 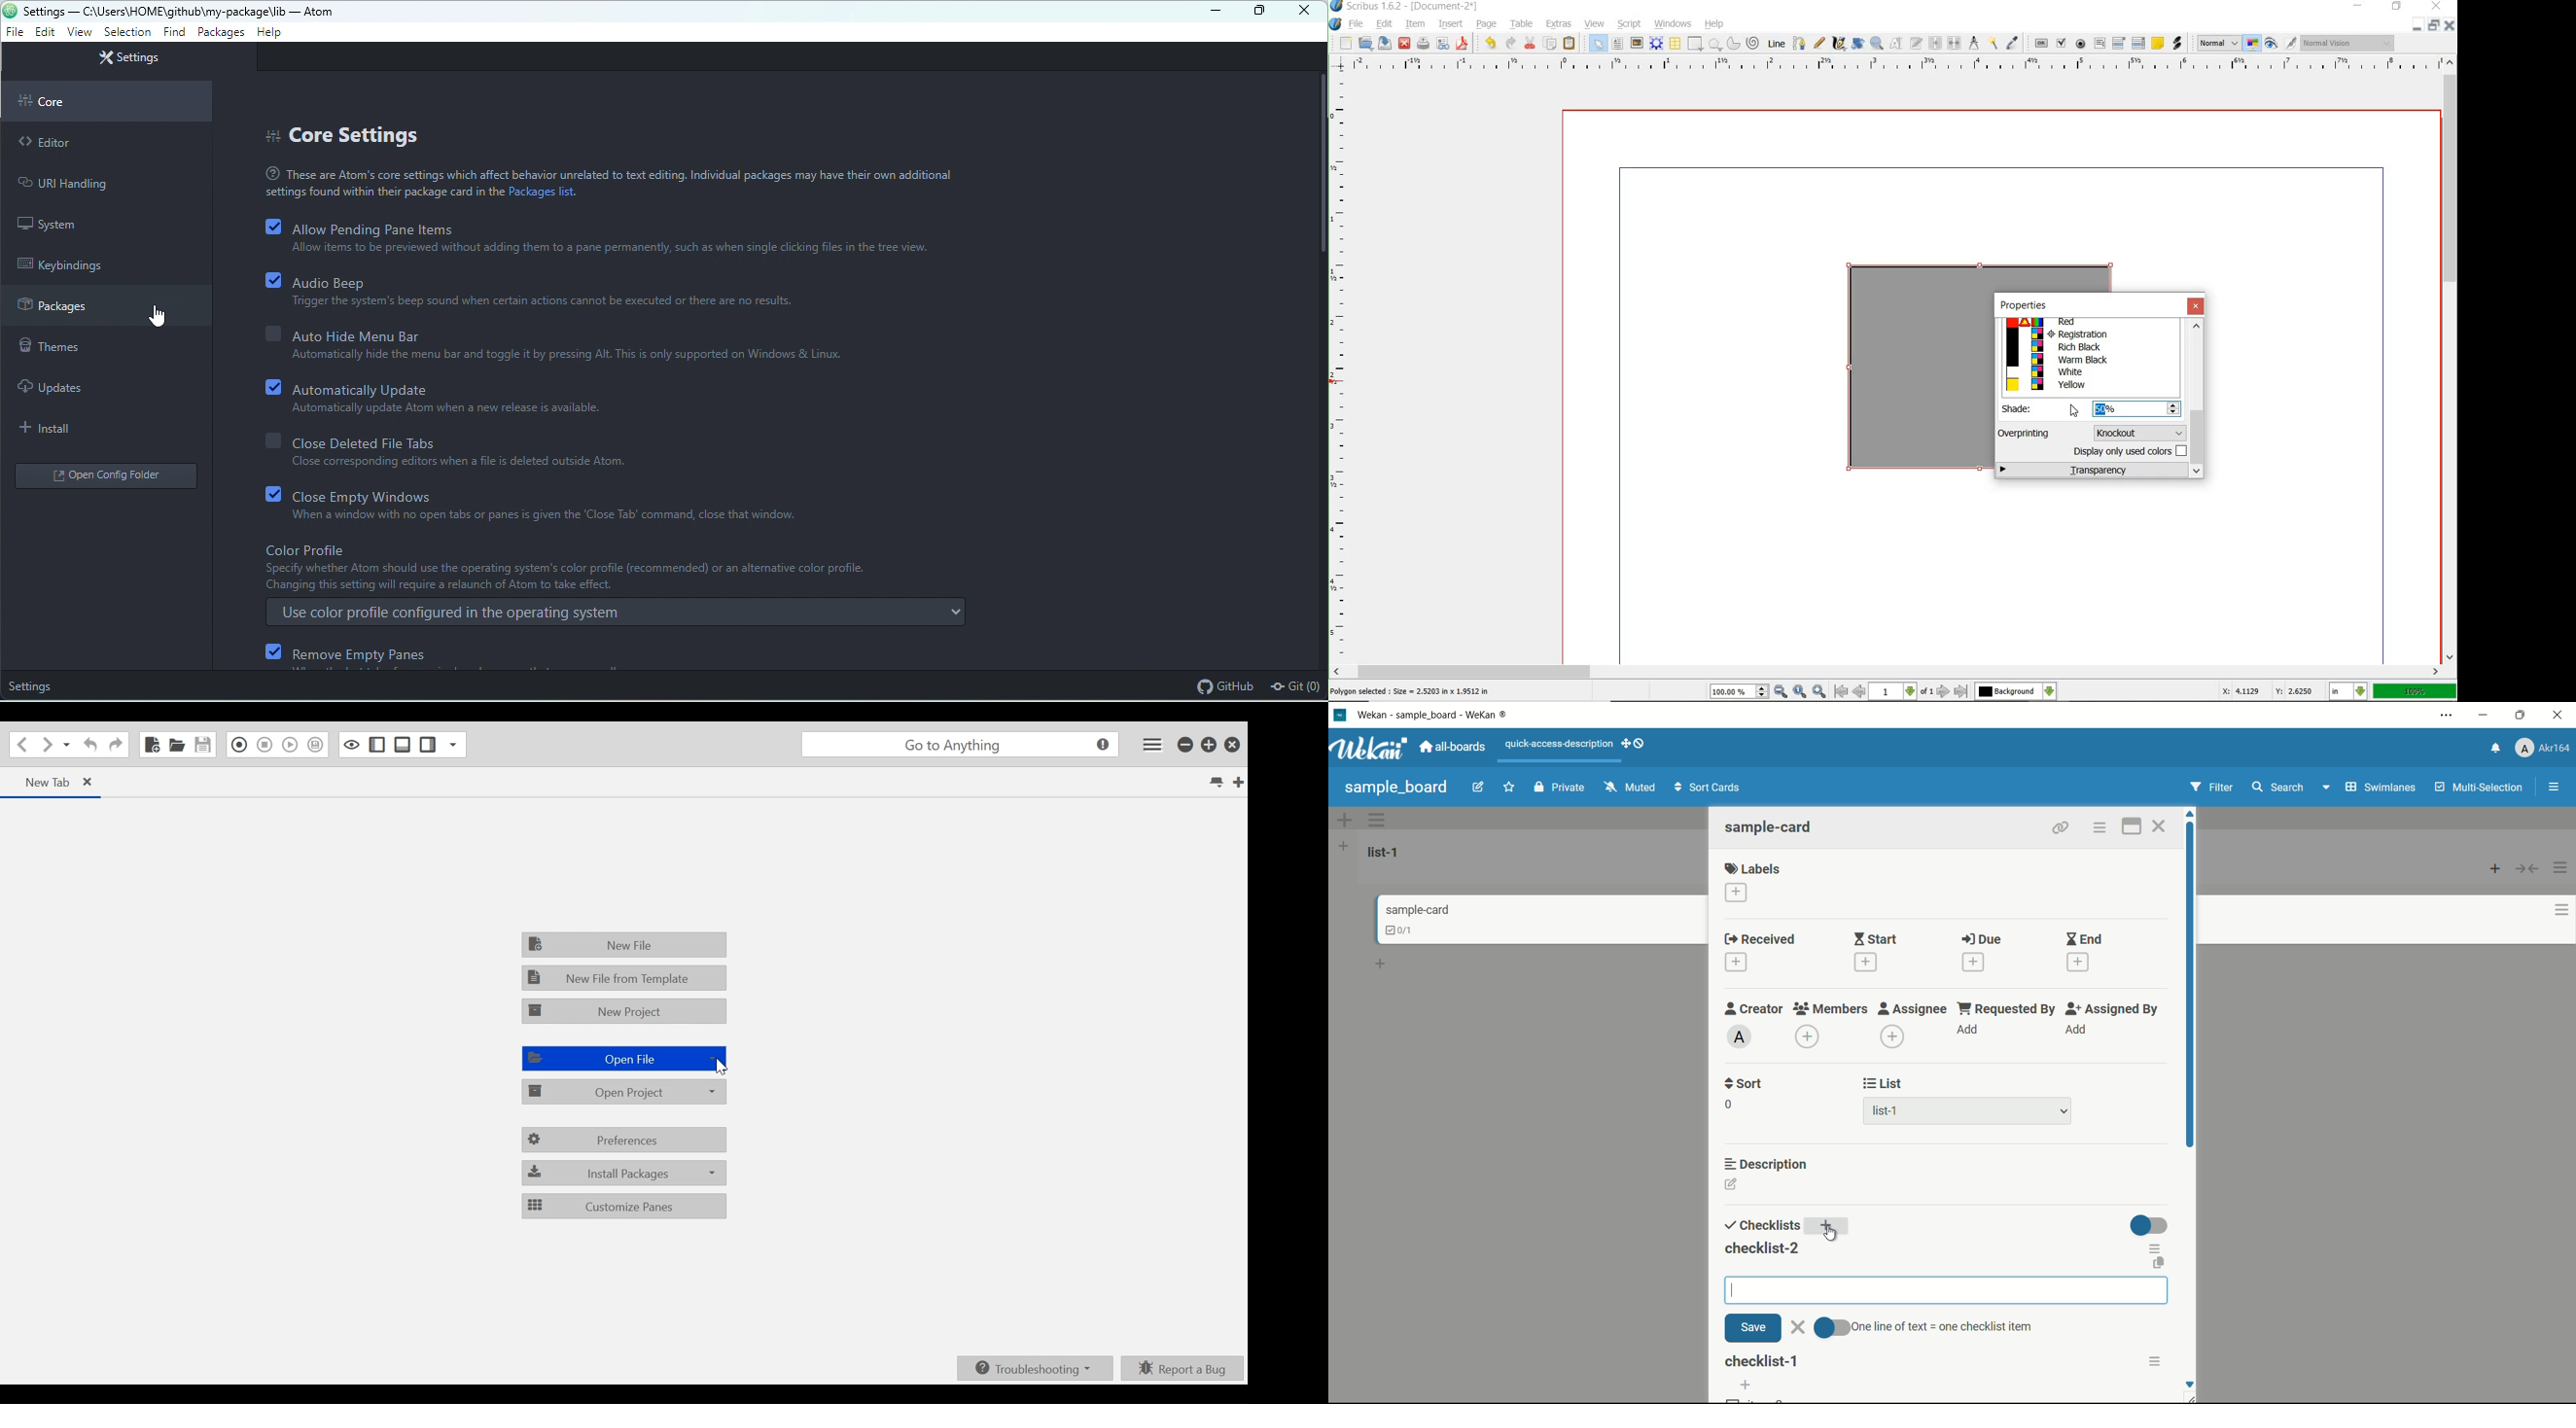 I want to click on checkbox with tick, so click(x=275, y=386).